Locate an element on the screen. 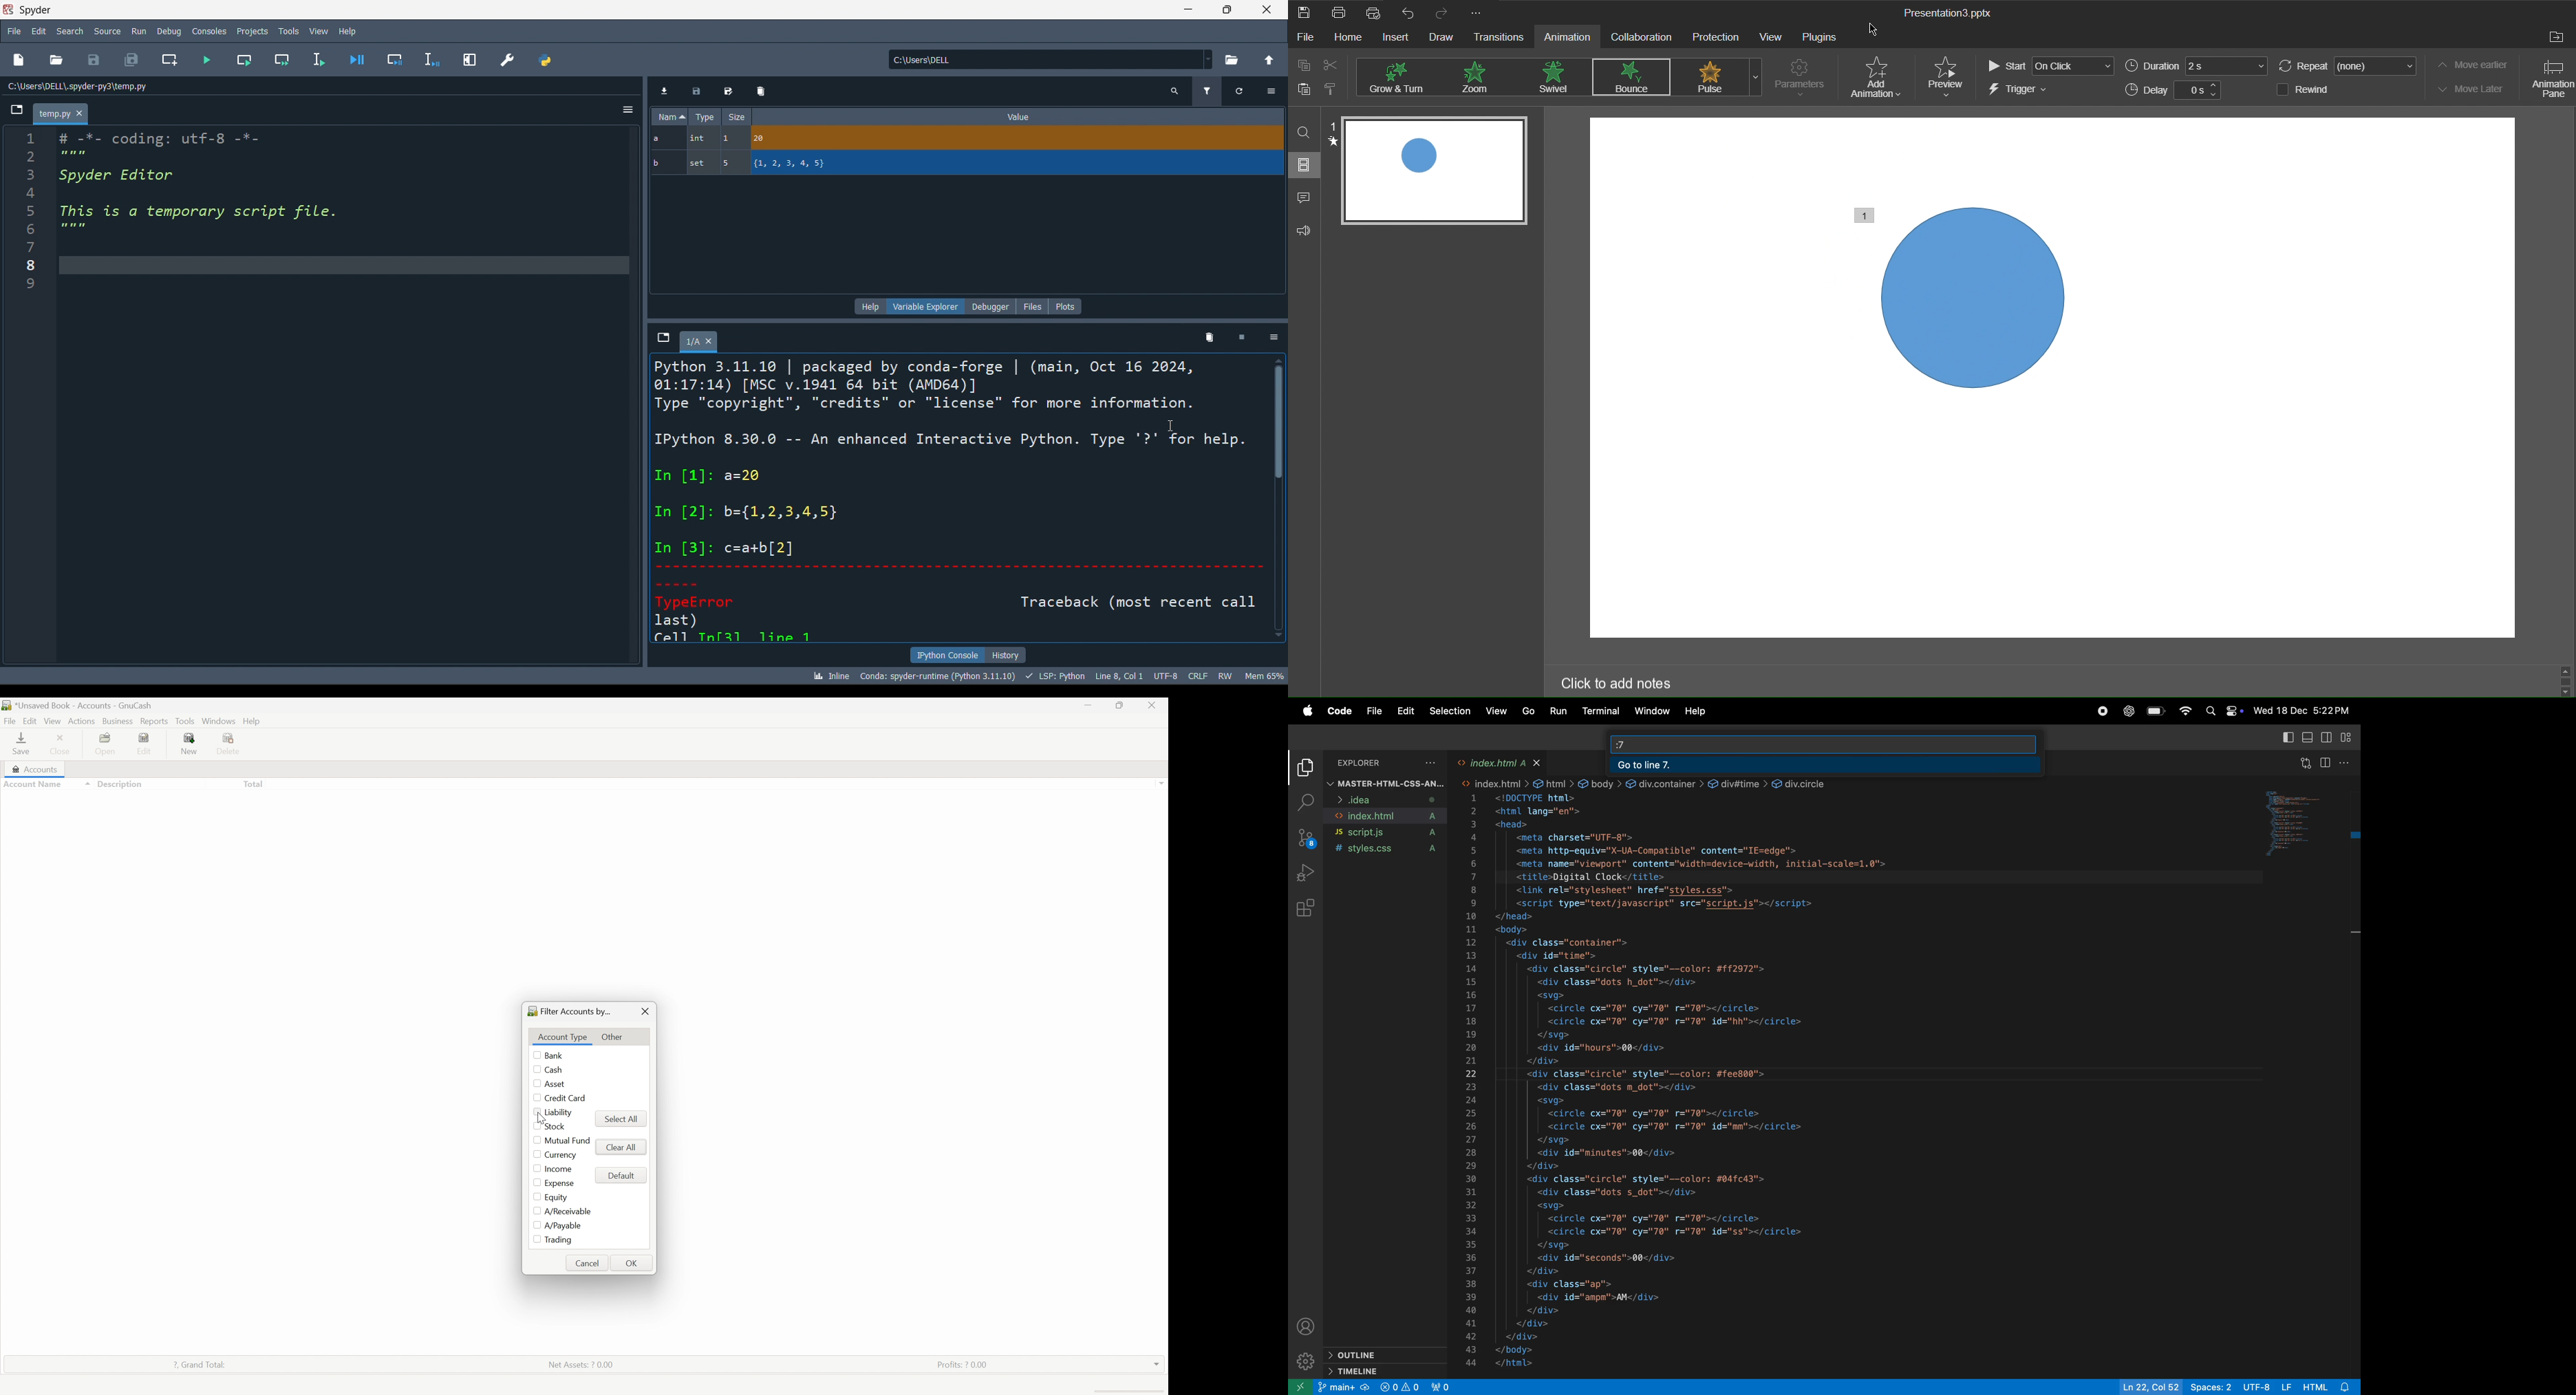  Trigger is located at coordinates (2020, 91).